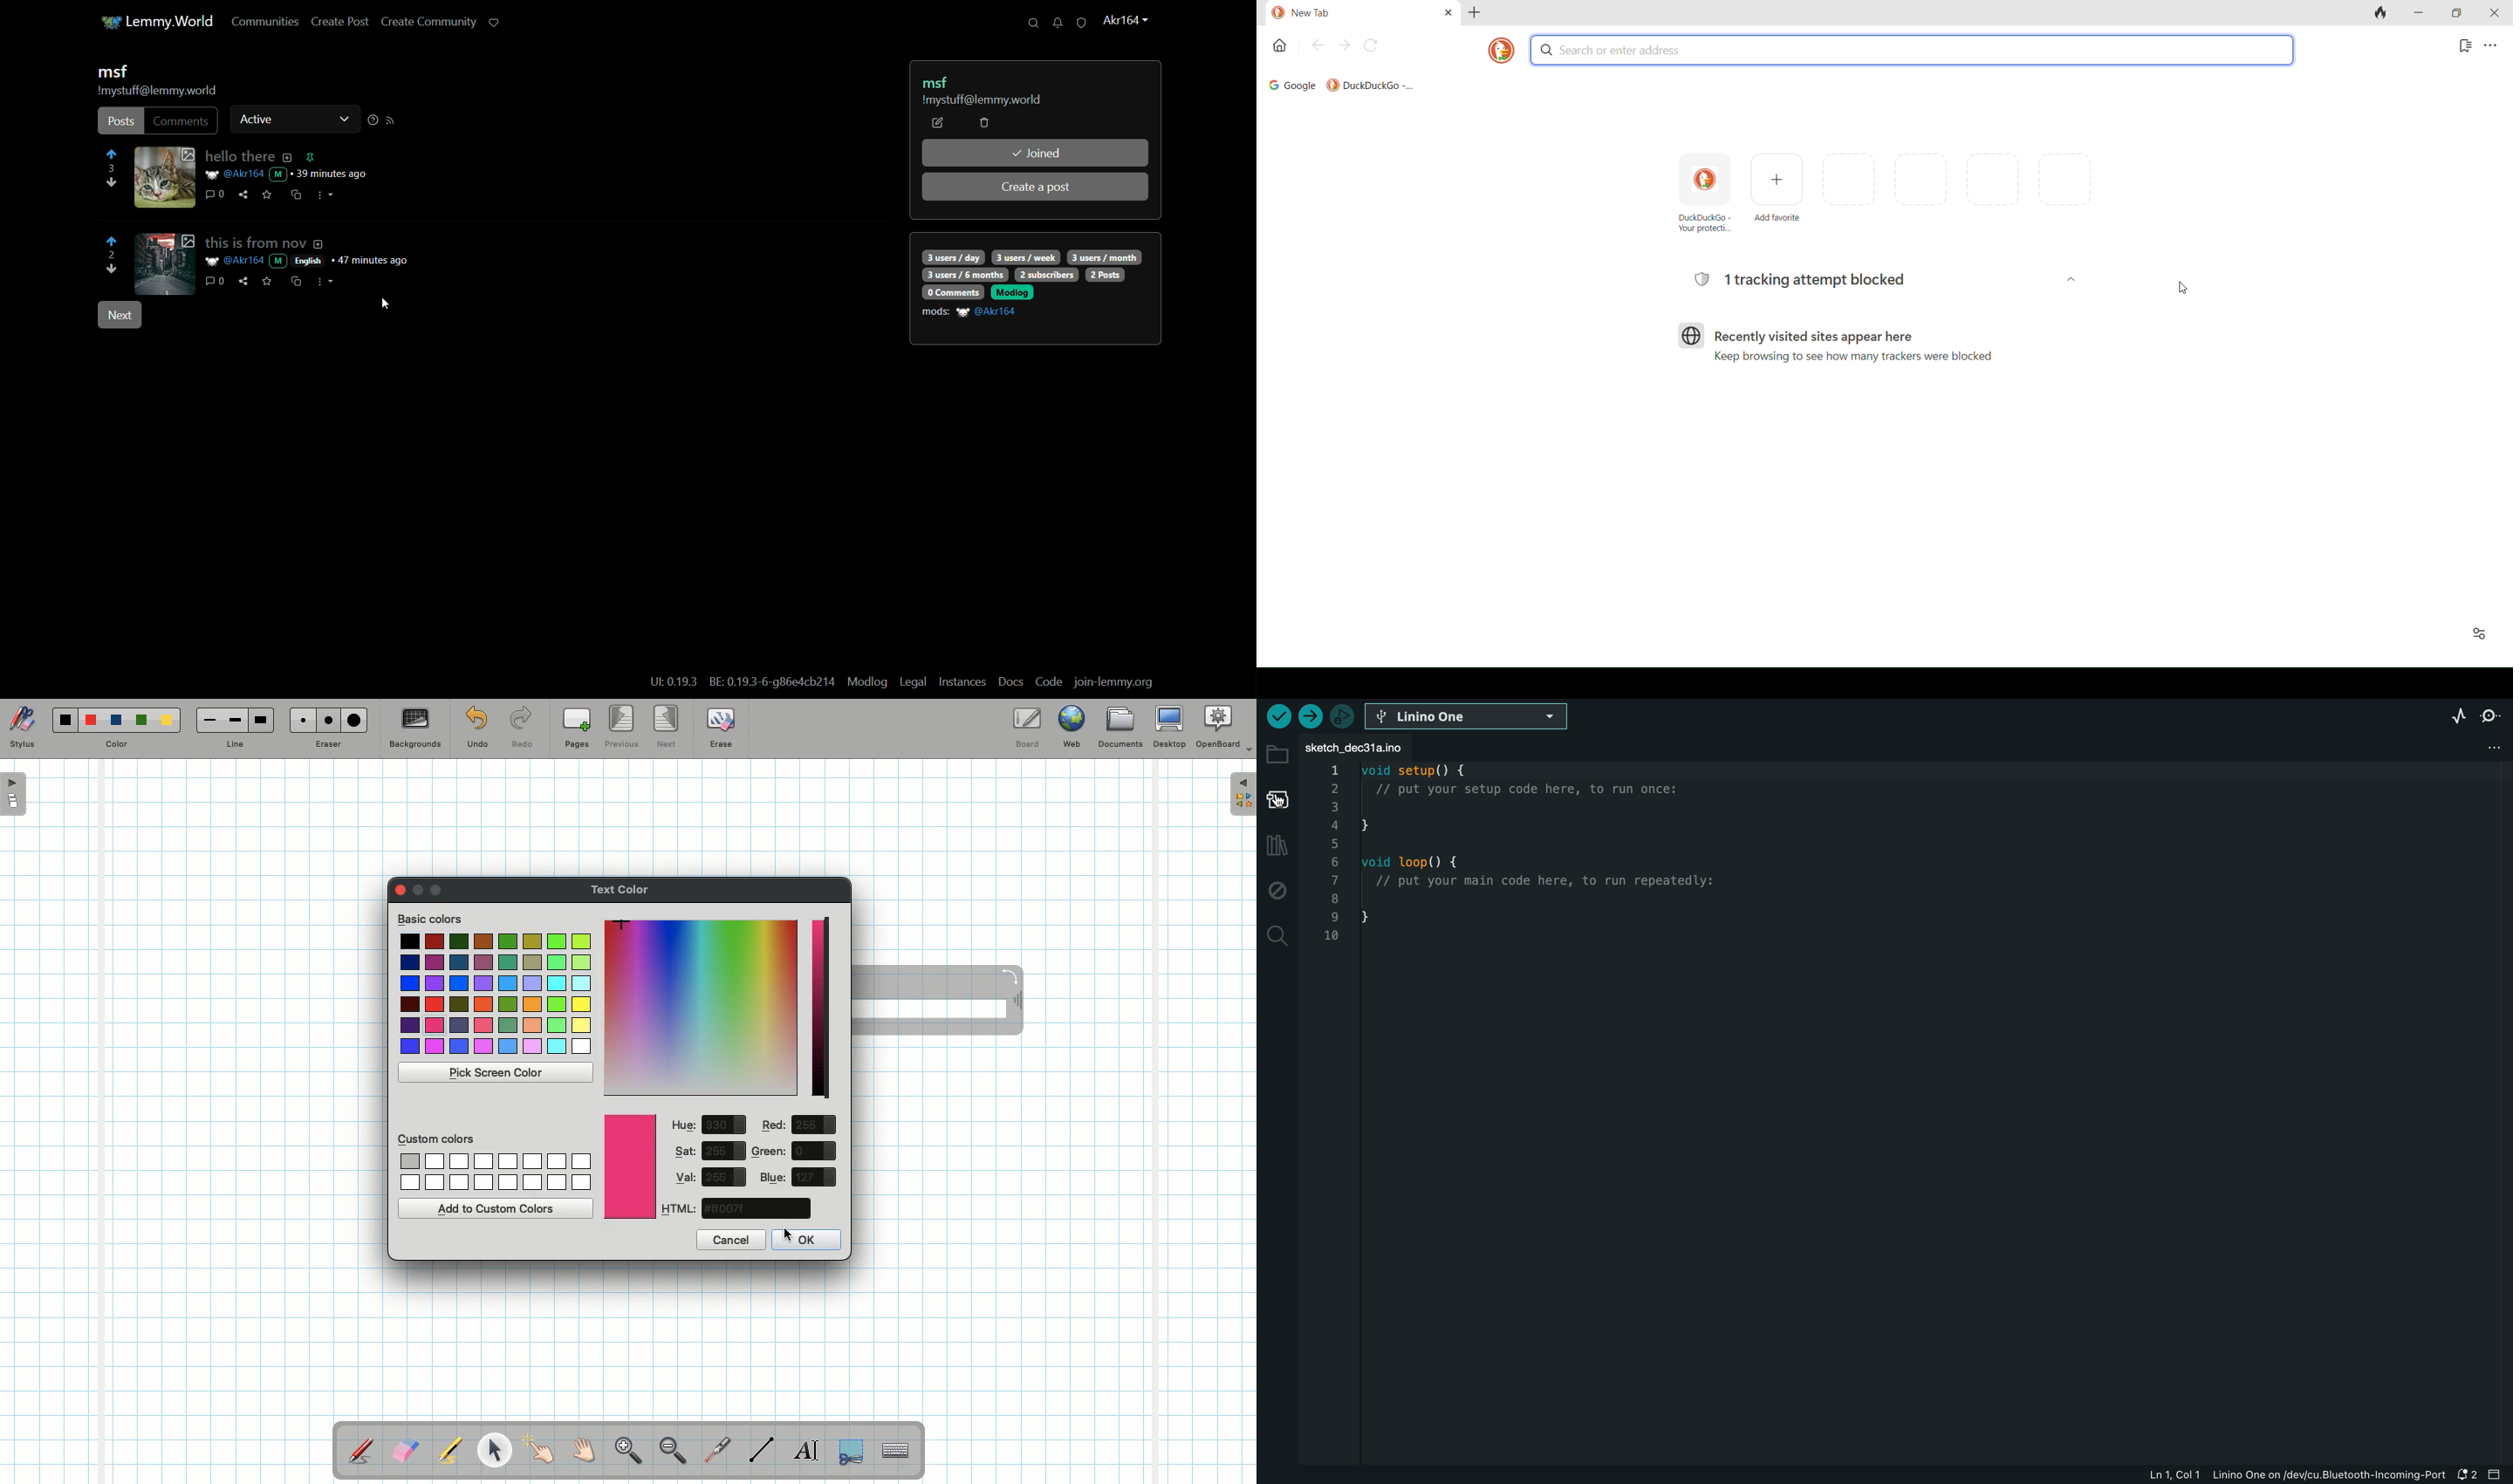 The image size is (2520, 1484). I want to click on Small eraser, so click(298, 720).